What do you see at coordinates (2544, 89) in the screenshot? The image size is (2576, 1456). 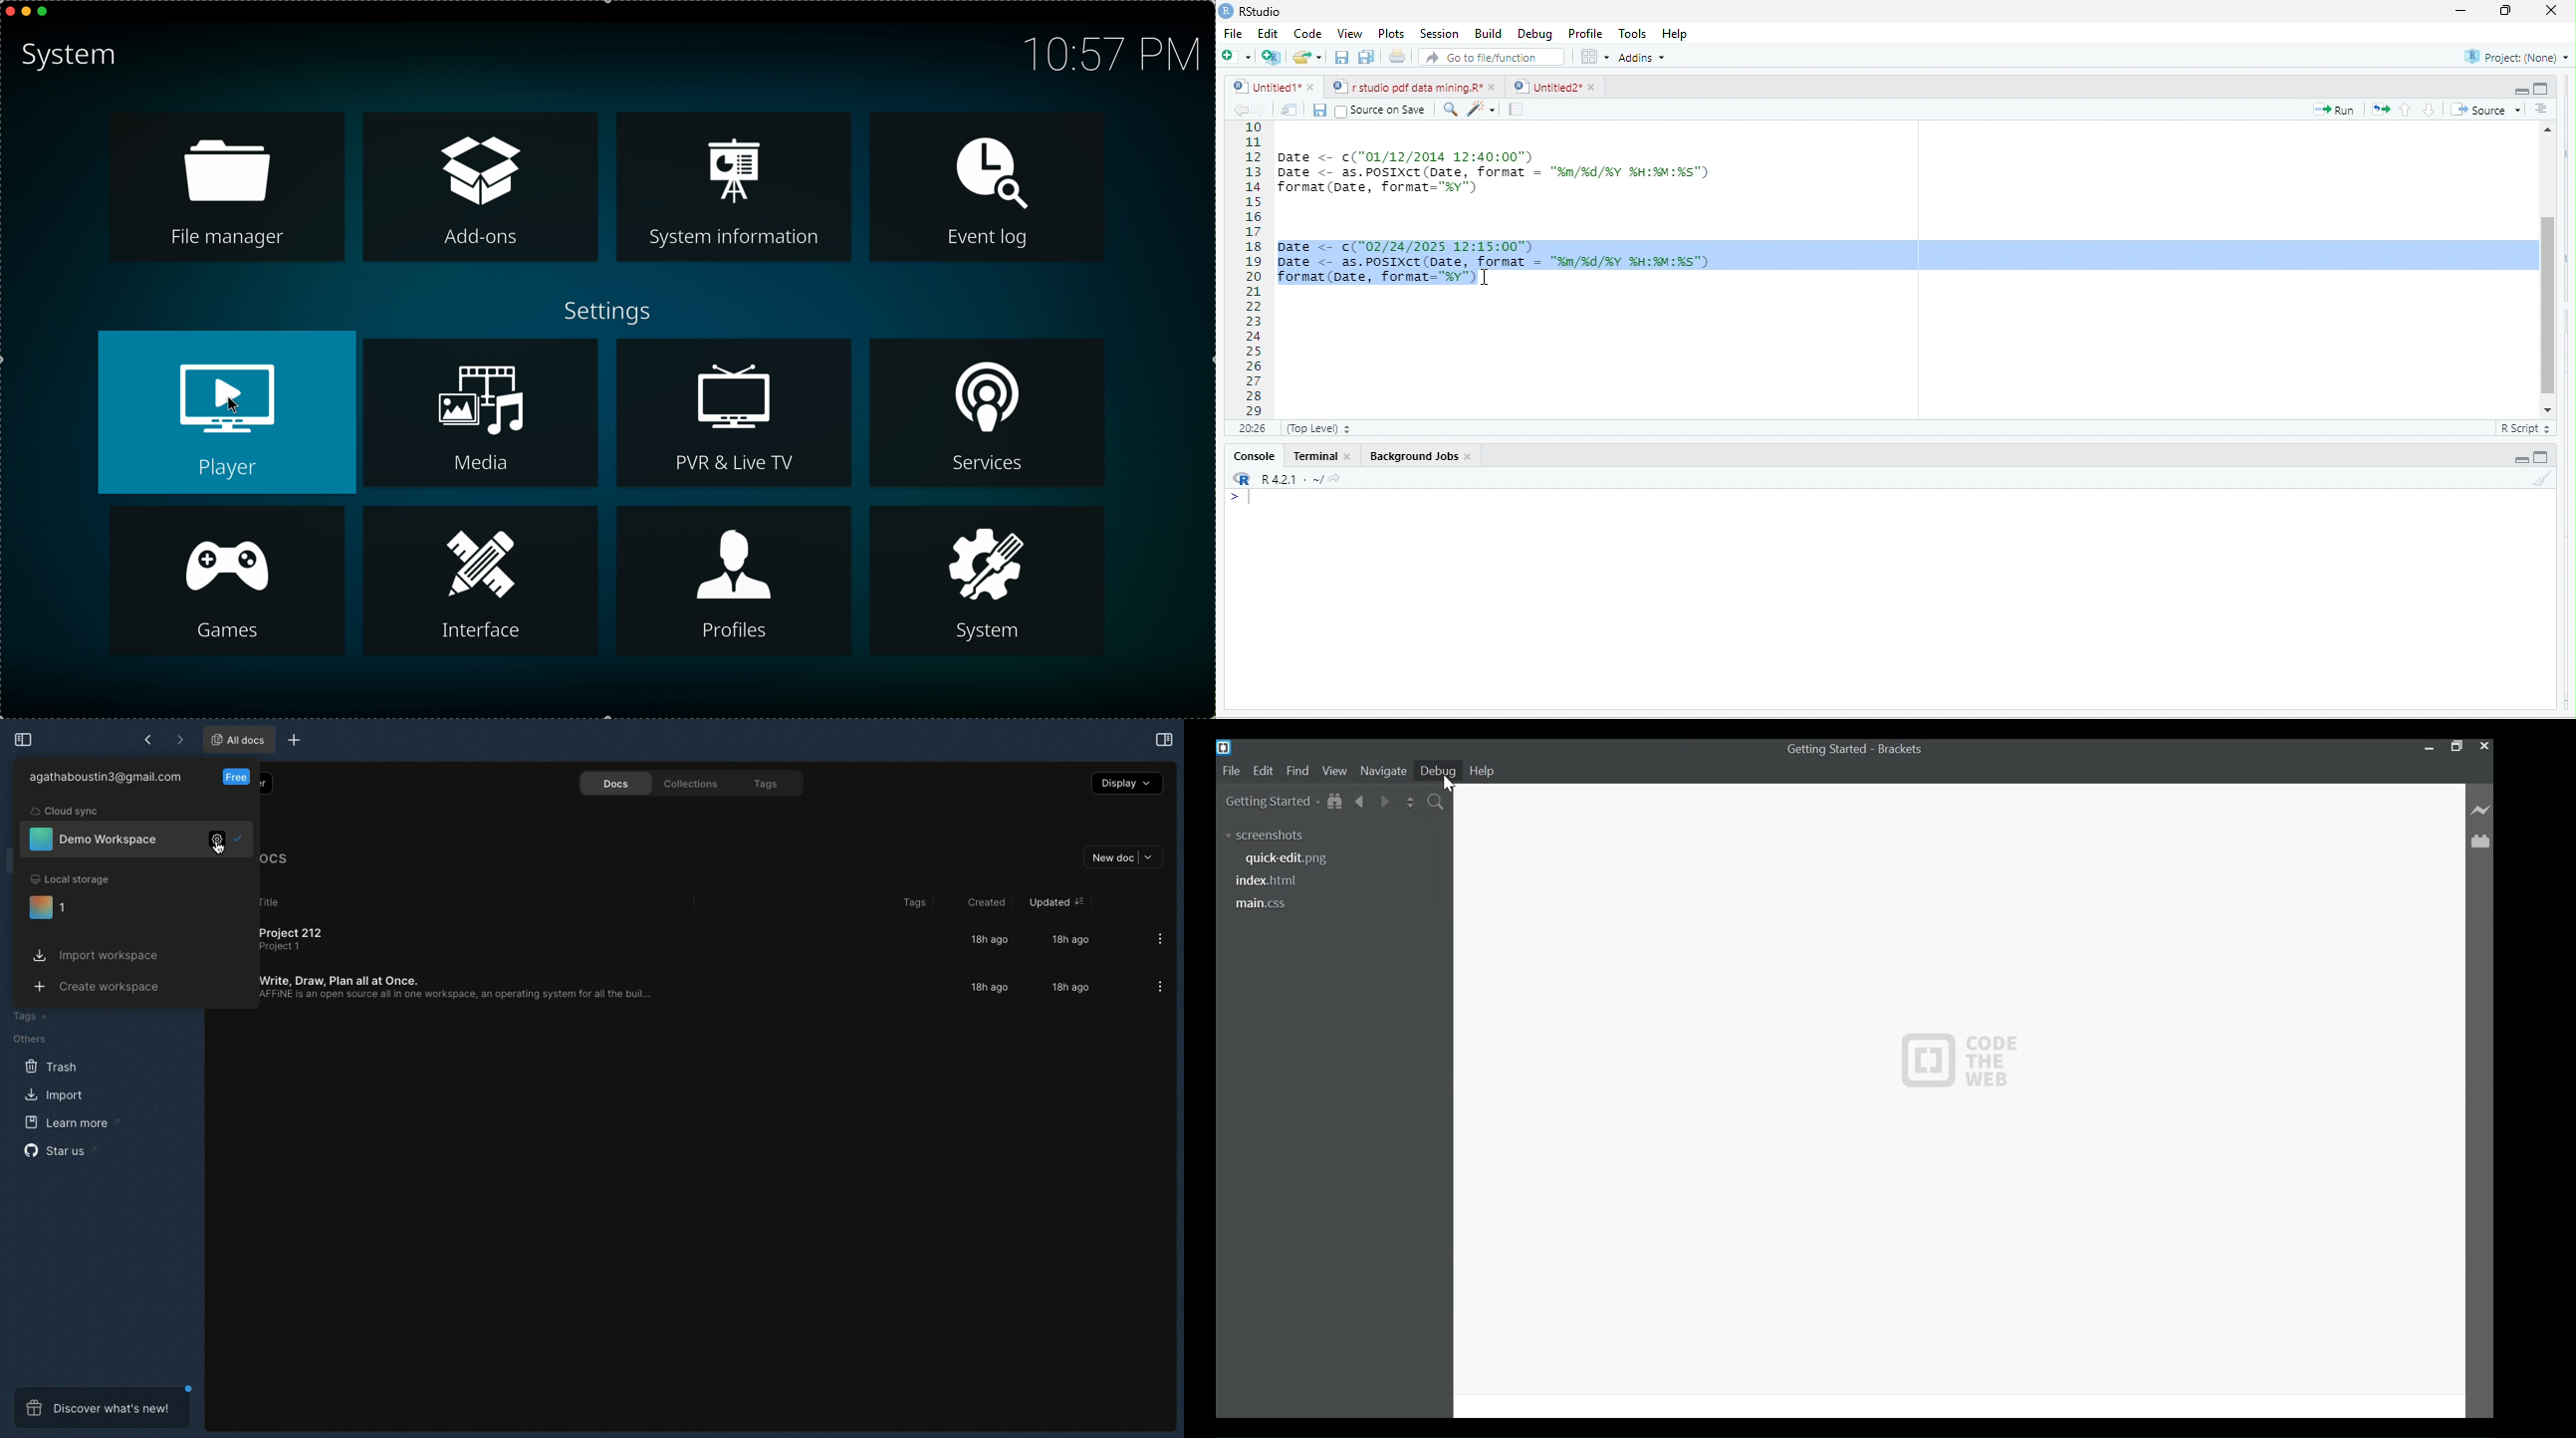 I see `hide console` at bounding box center [2544, 89].